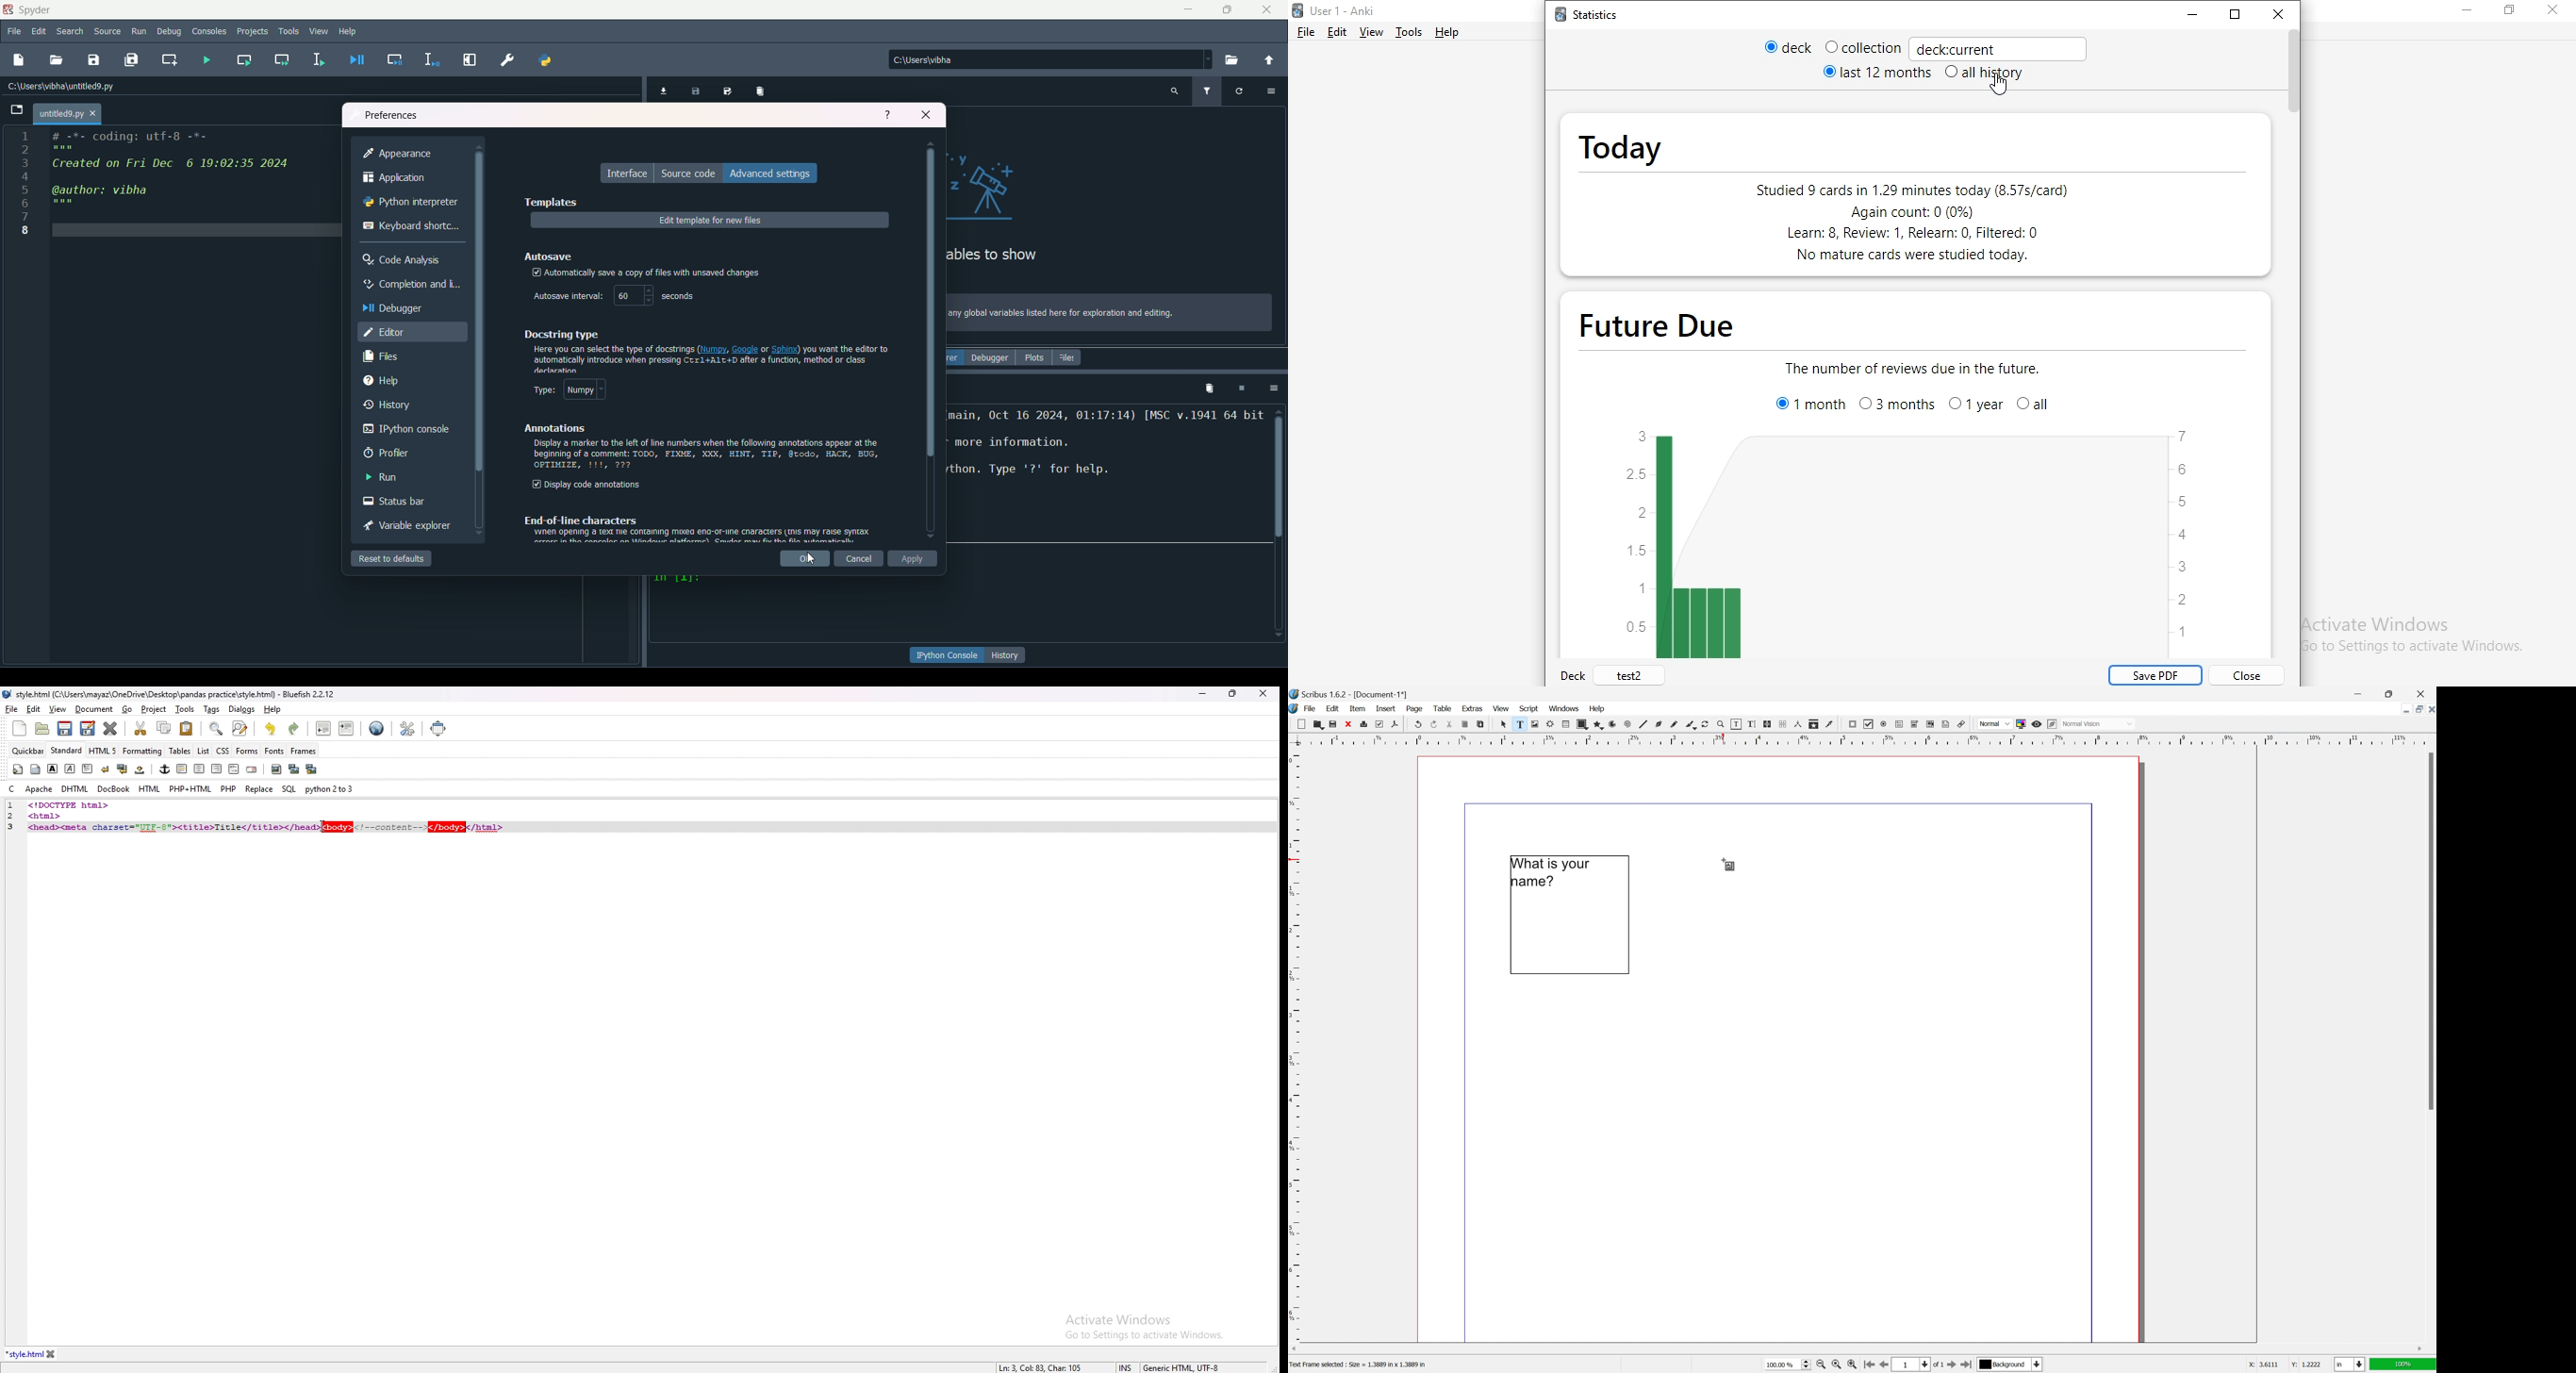 This screenshot has width=2576, height=1400. I want to click on text, so click(996, 256).